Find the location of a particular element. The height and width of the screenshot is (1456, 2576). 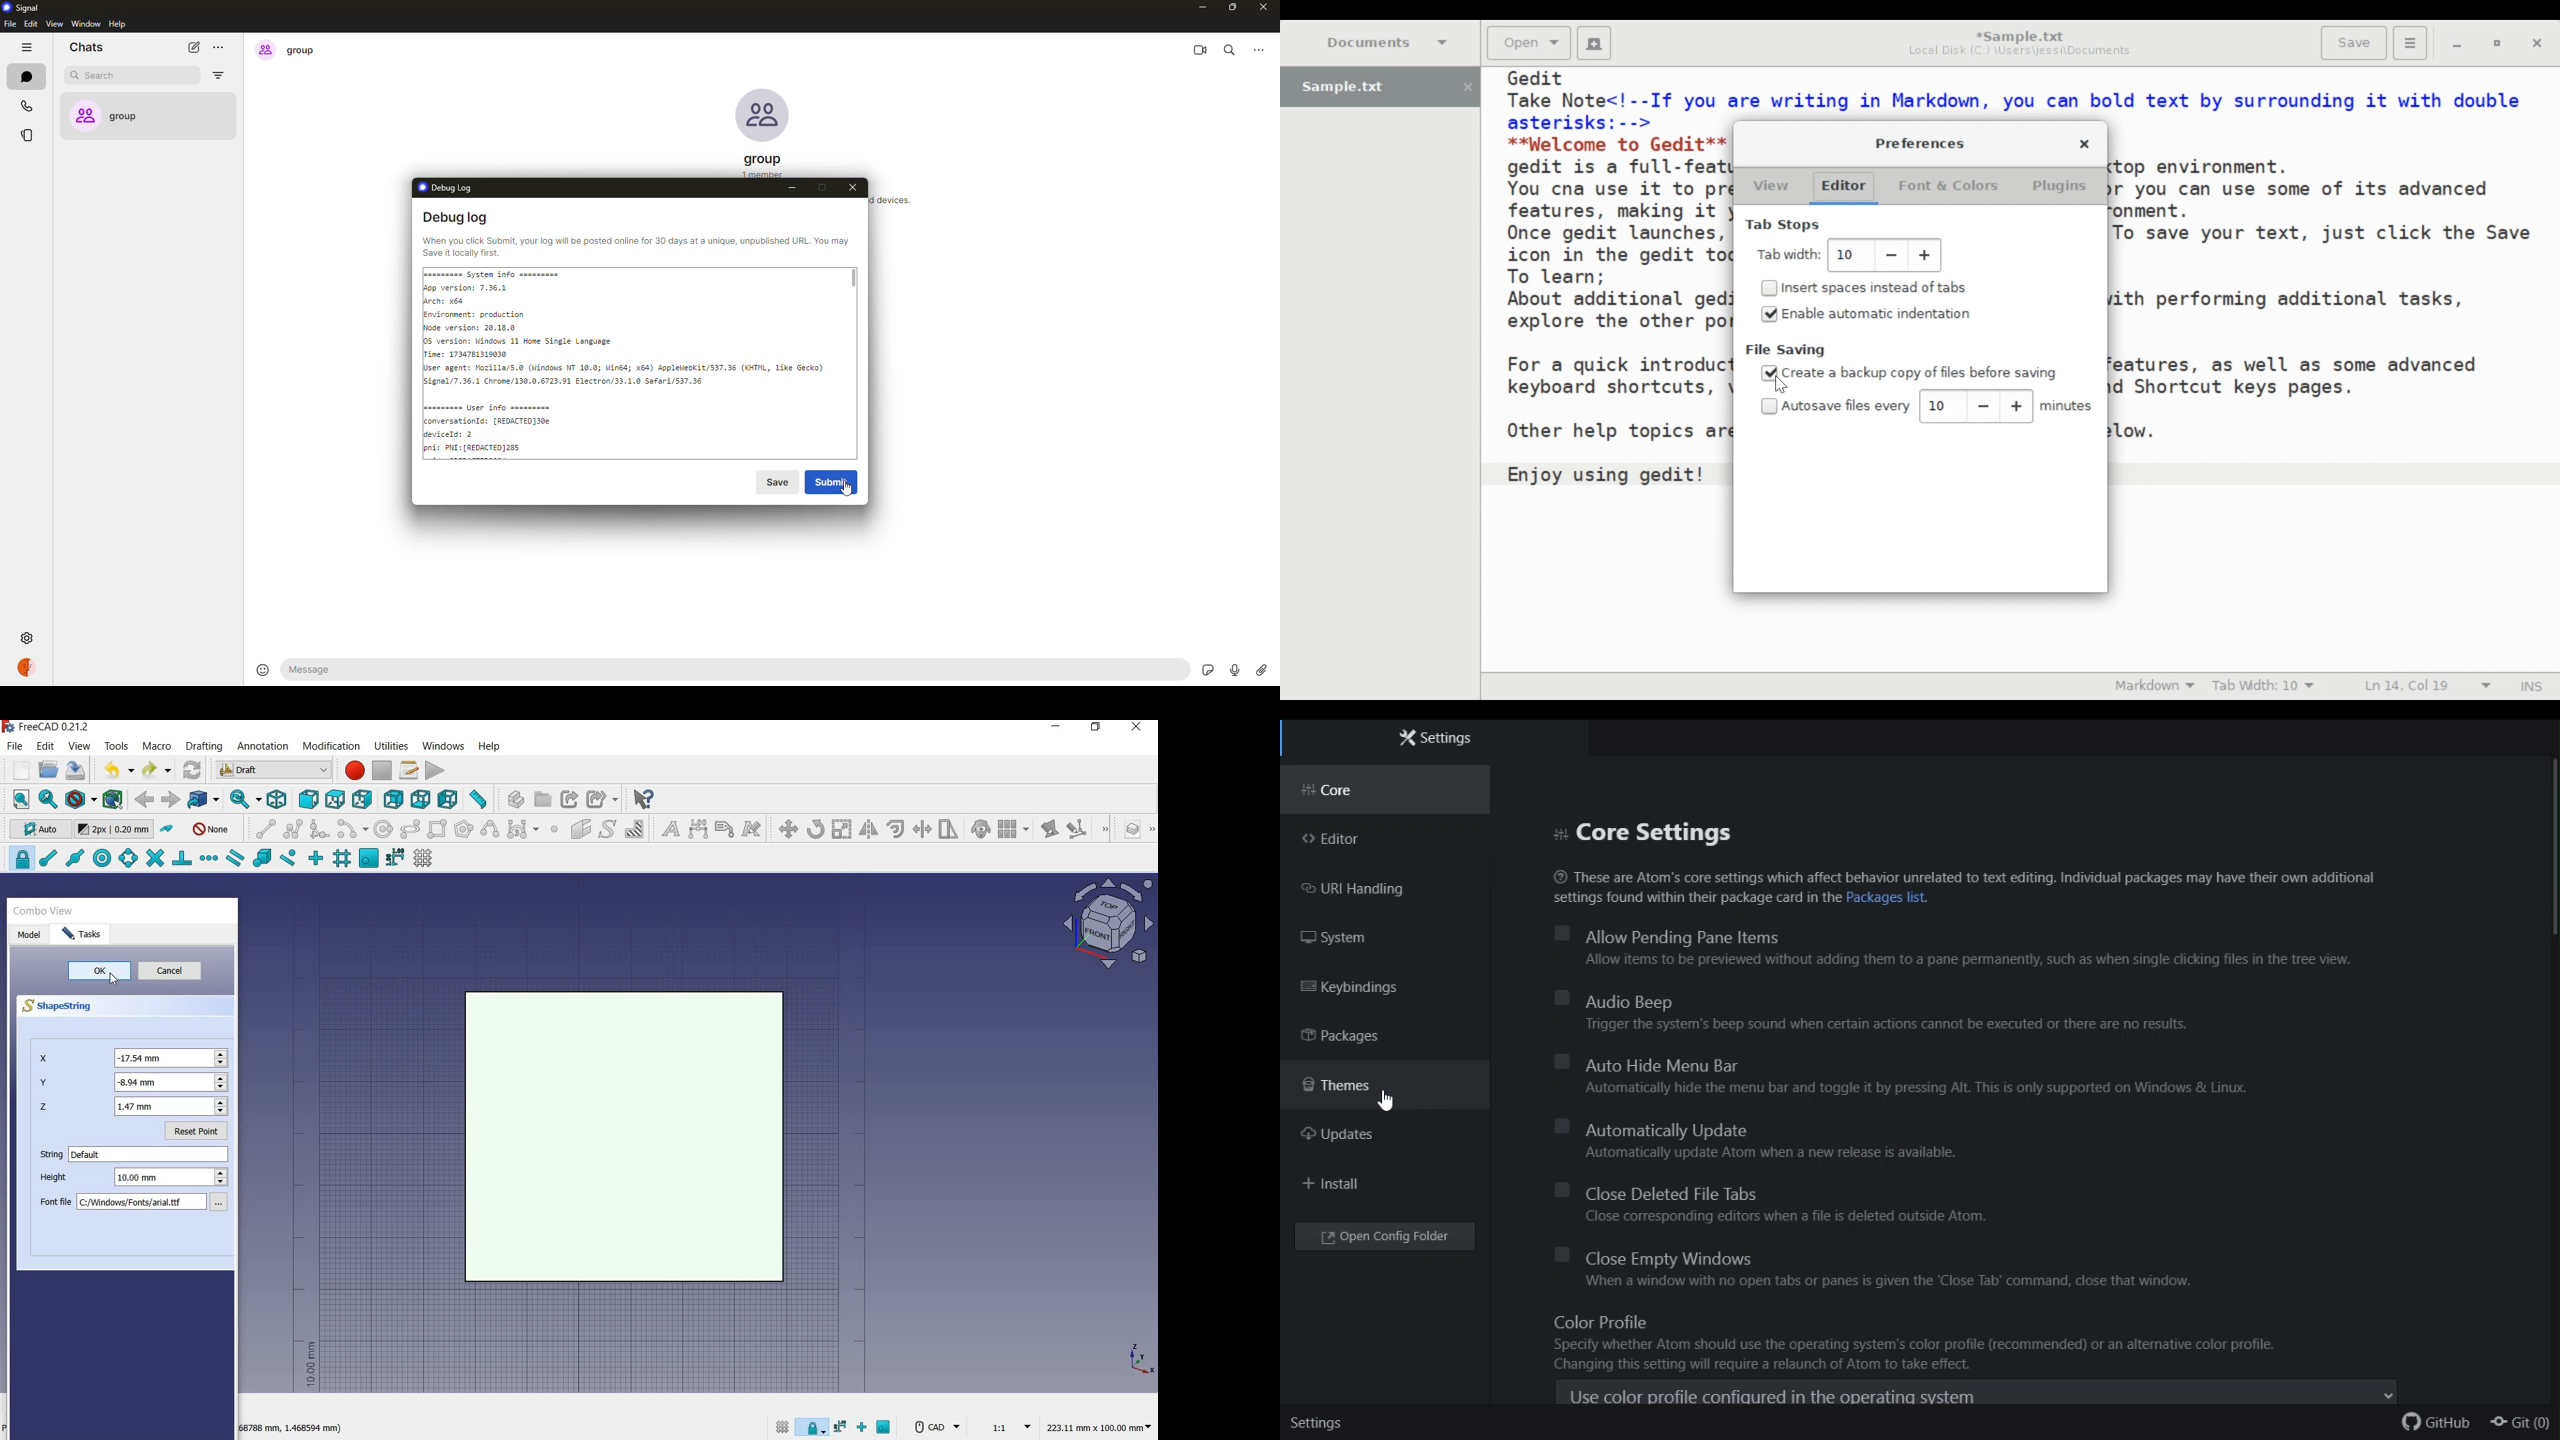

model is located at coordinates (30, 934).